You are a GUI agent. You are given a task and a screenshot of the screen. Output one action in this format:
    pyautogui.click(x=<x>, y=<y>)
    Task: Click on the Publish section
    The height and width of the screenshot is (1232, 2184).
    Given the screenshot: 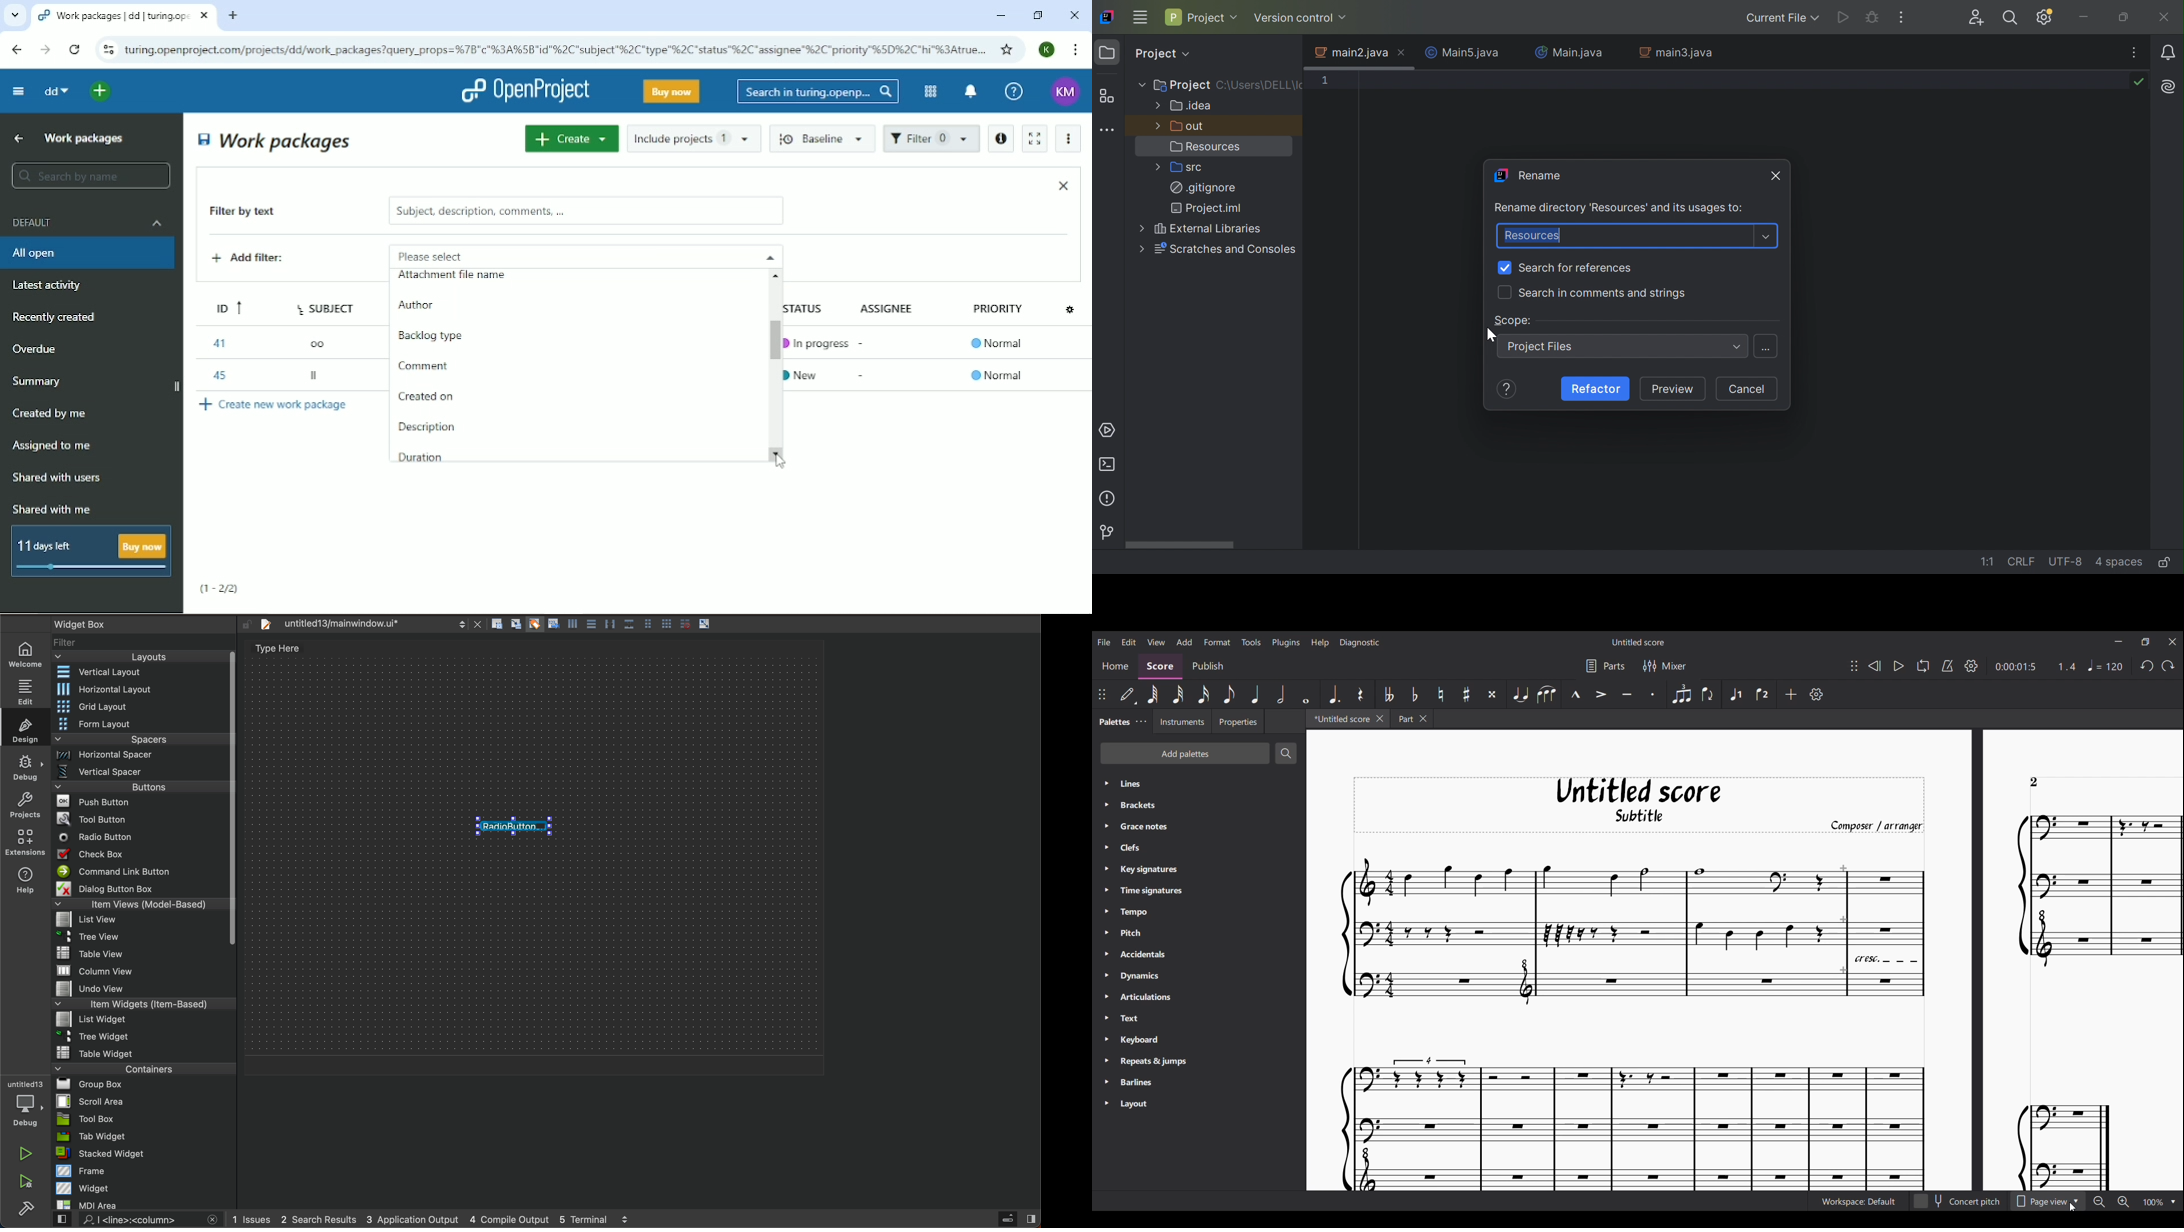 What is the action you would take?
    pyautogui.click(x=1208, y=666)
    